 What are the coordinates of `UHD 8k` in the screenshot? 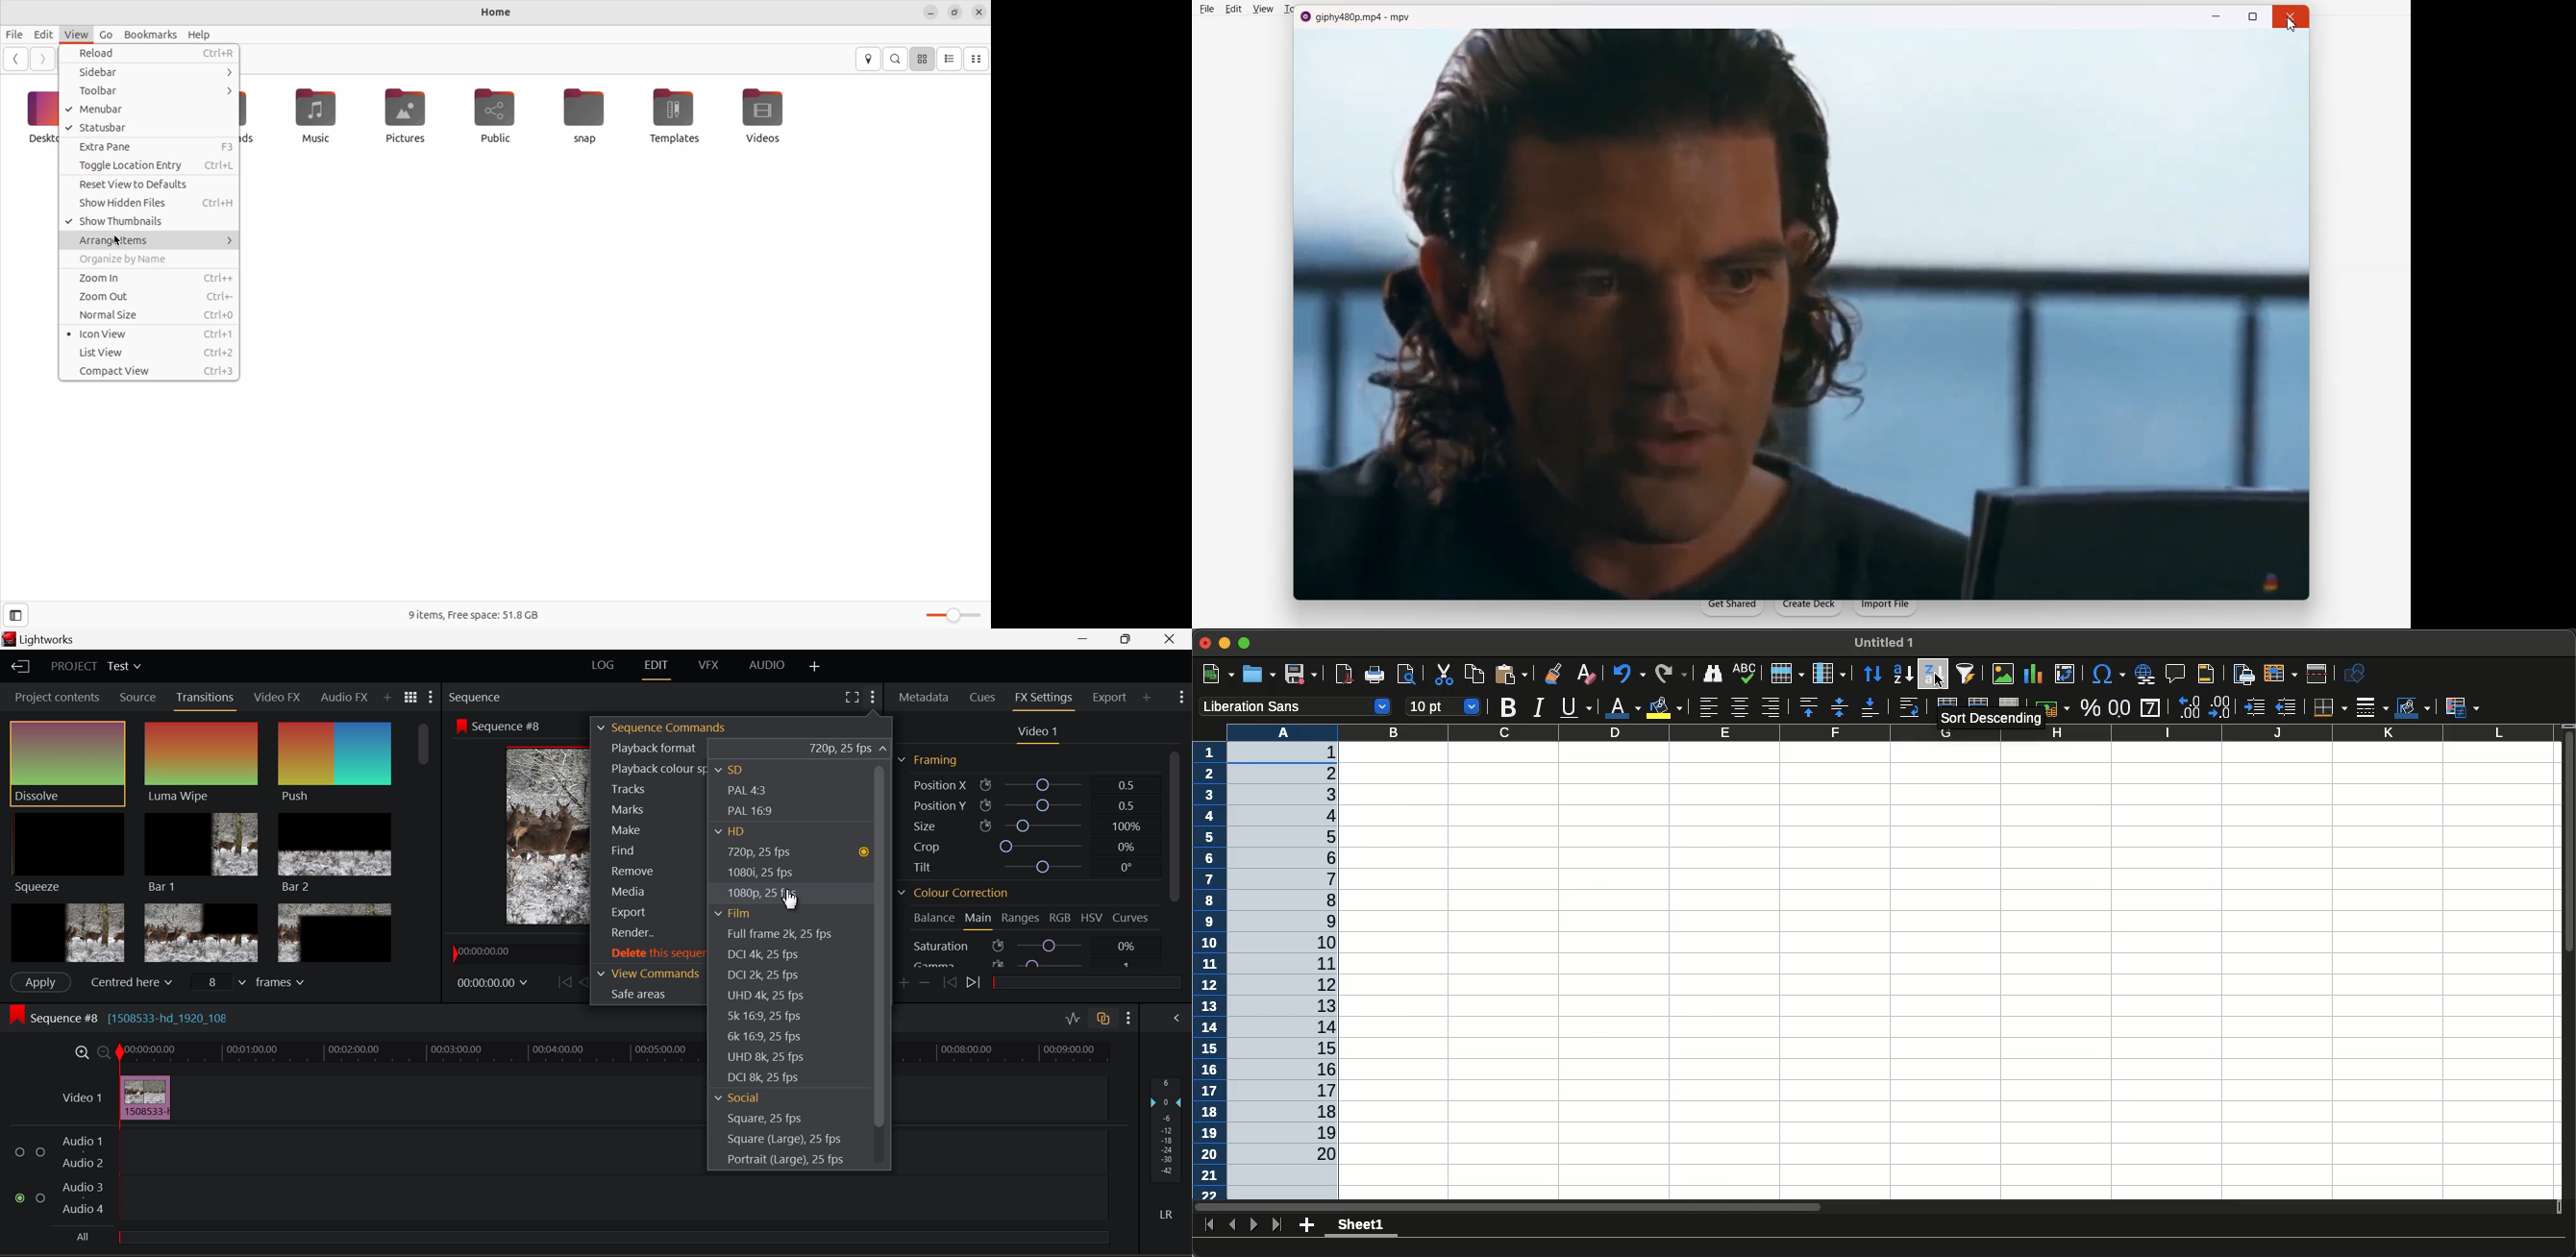 It's located at (768, 1058).